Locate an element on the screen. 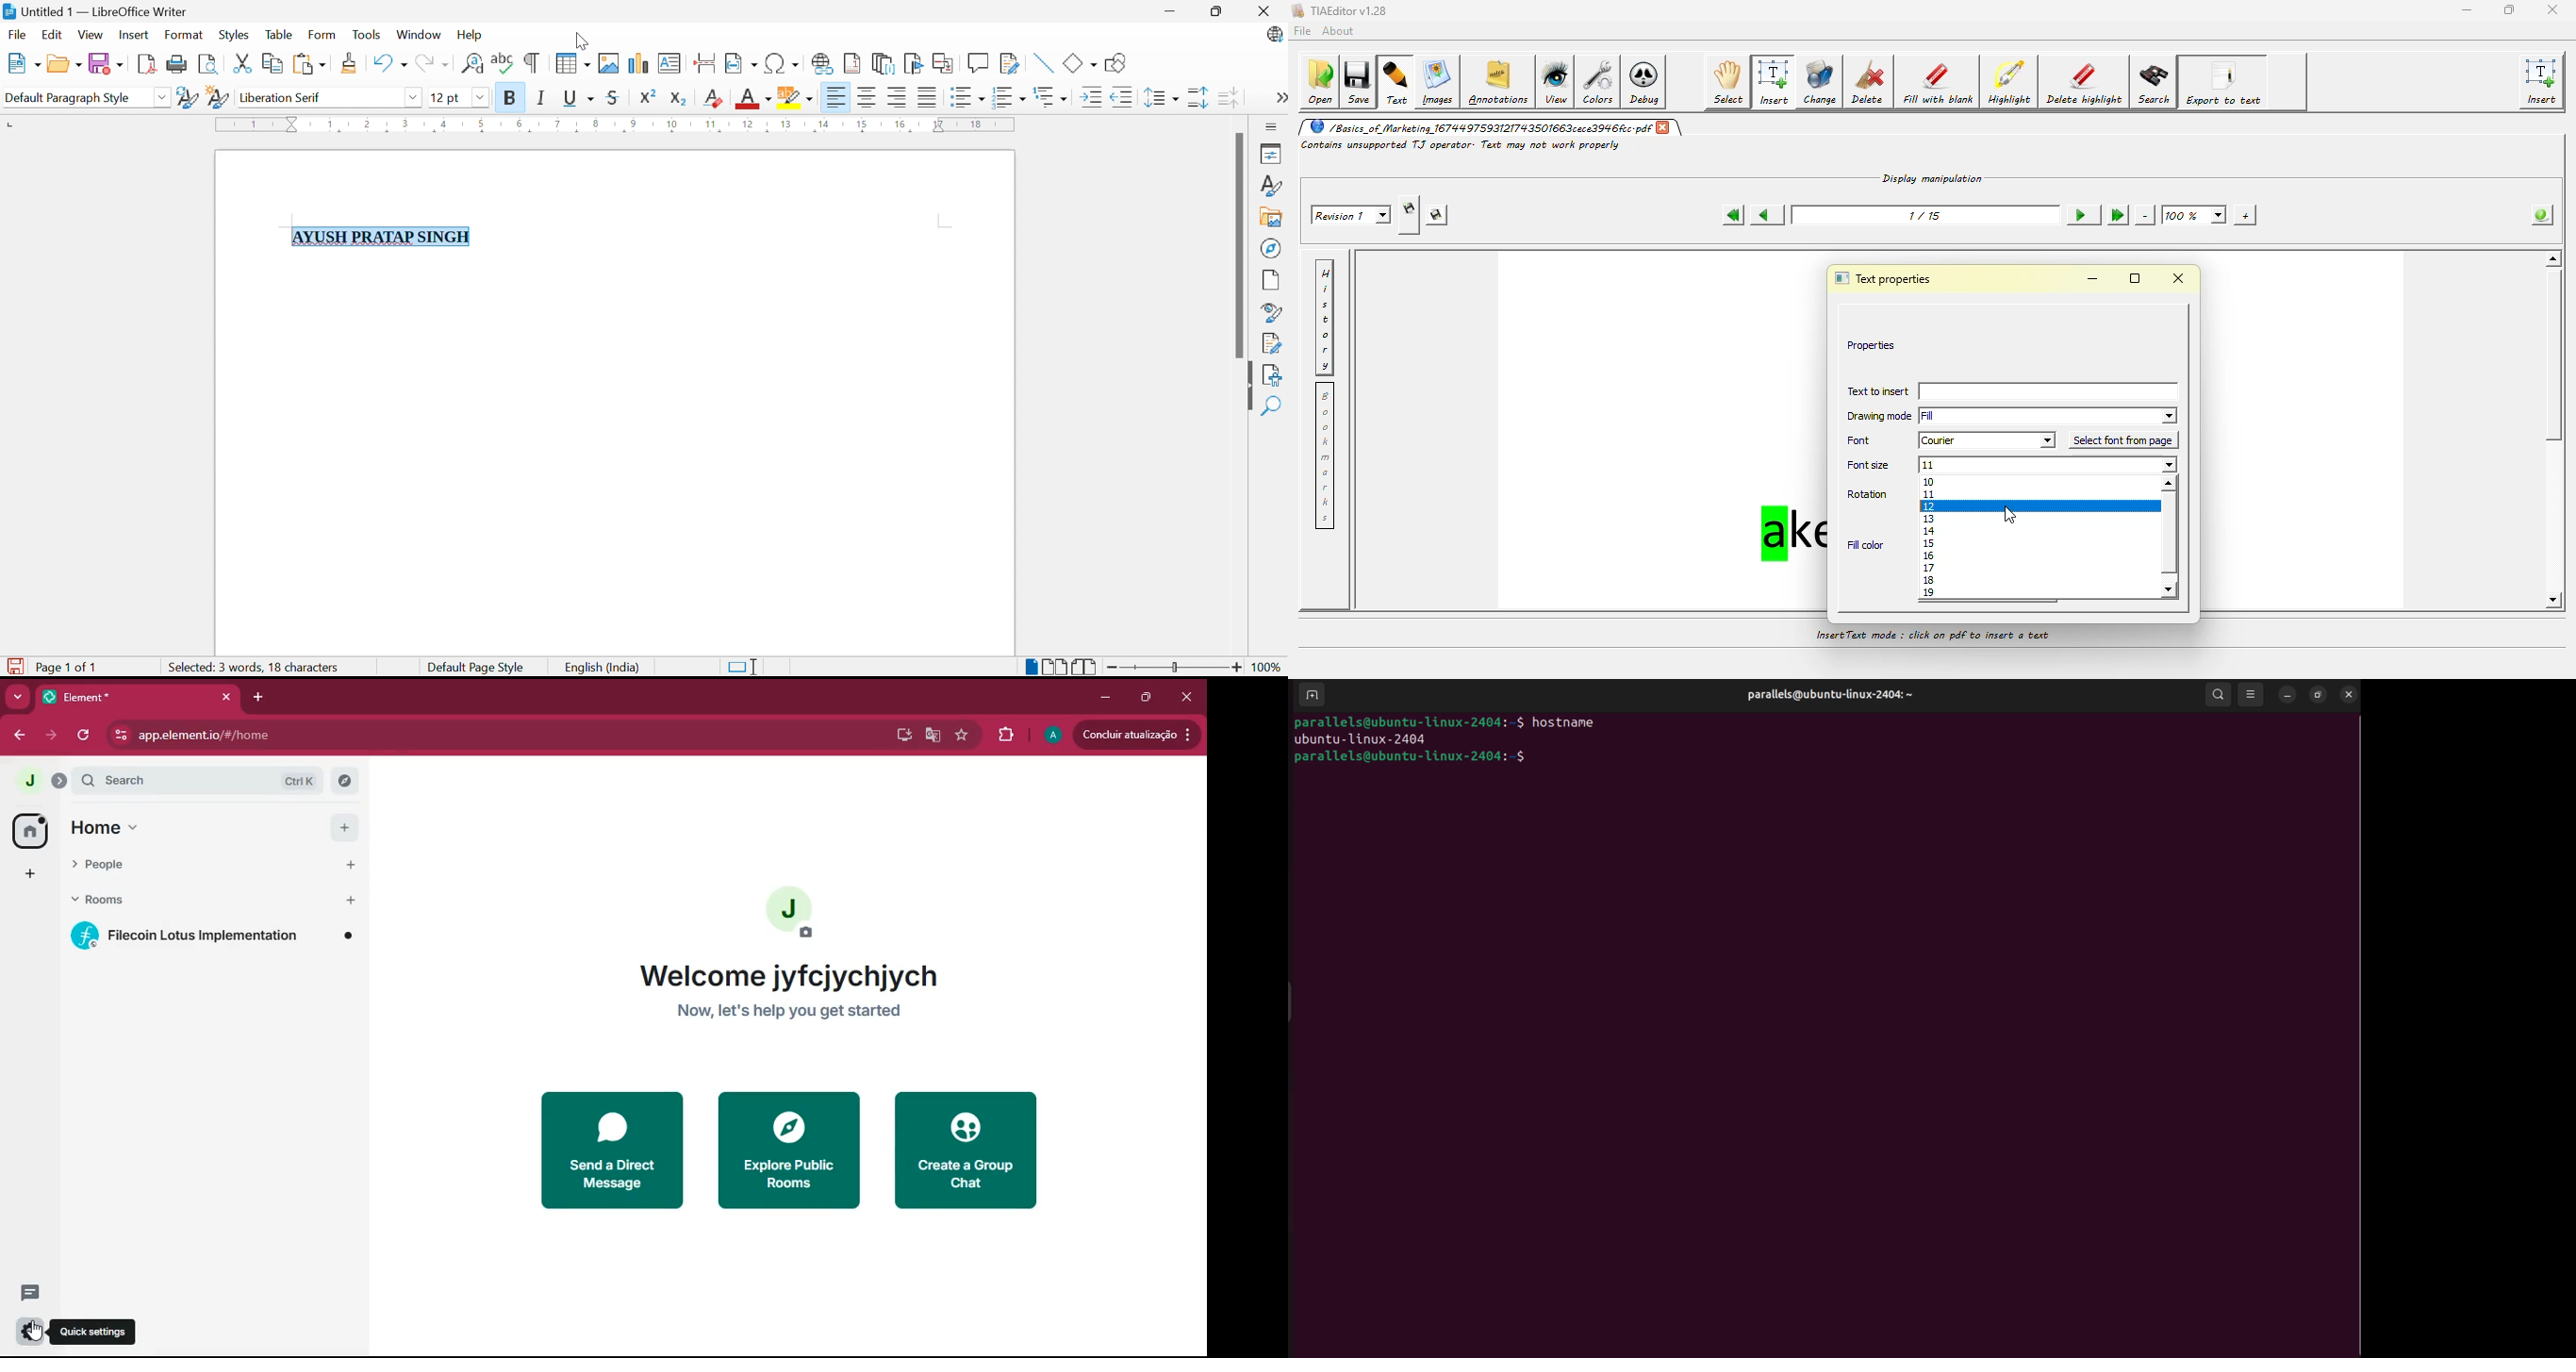 The height and width of the screenshot is (1372, 2576). Drop Down is located at coordinates (413, 98).